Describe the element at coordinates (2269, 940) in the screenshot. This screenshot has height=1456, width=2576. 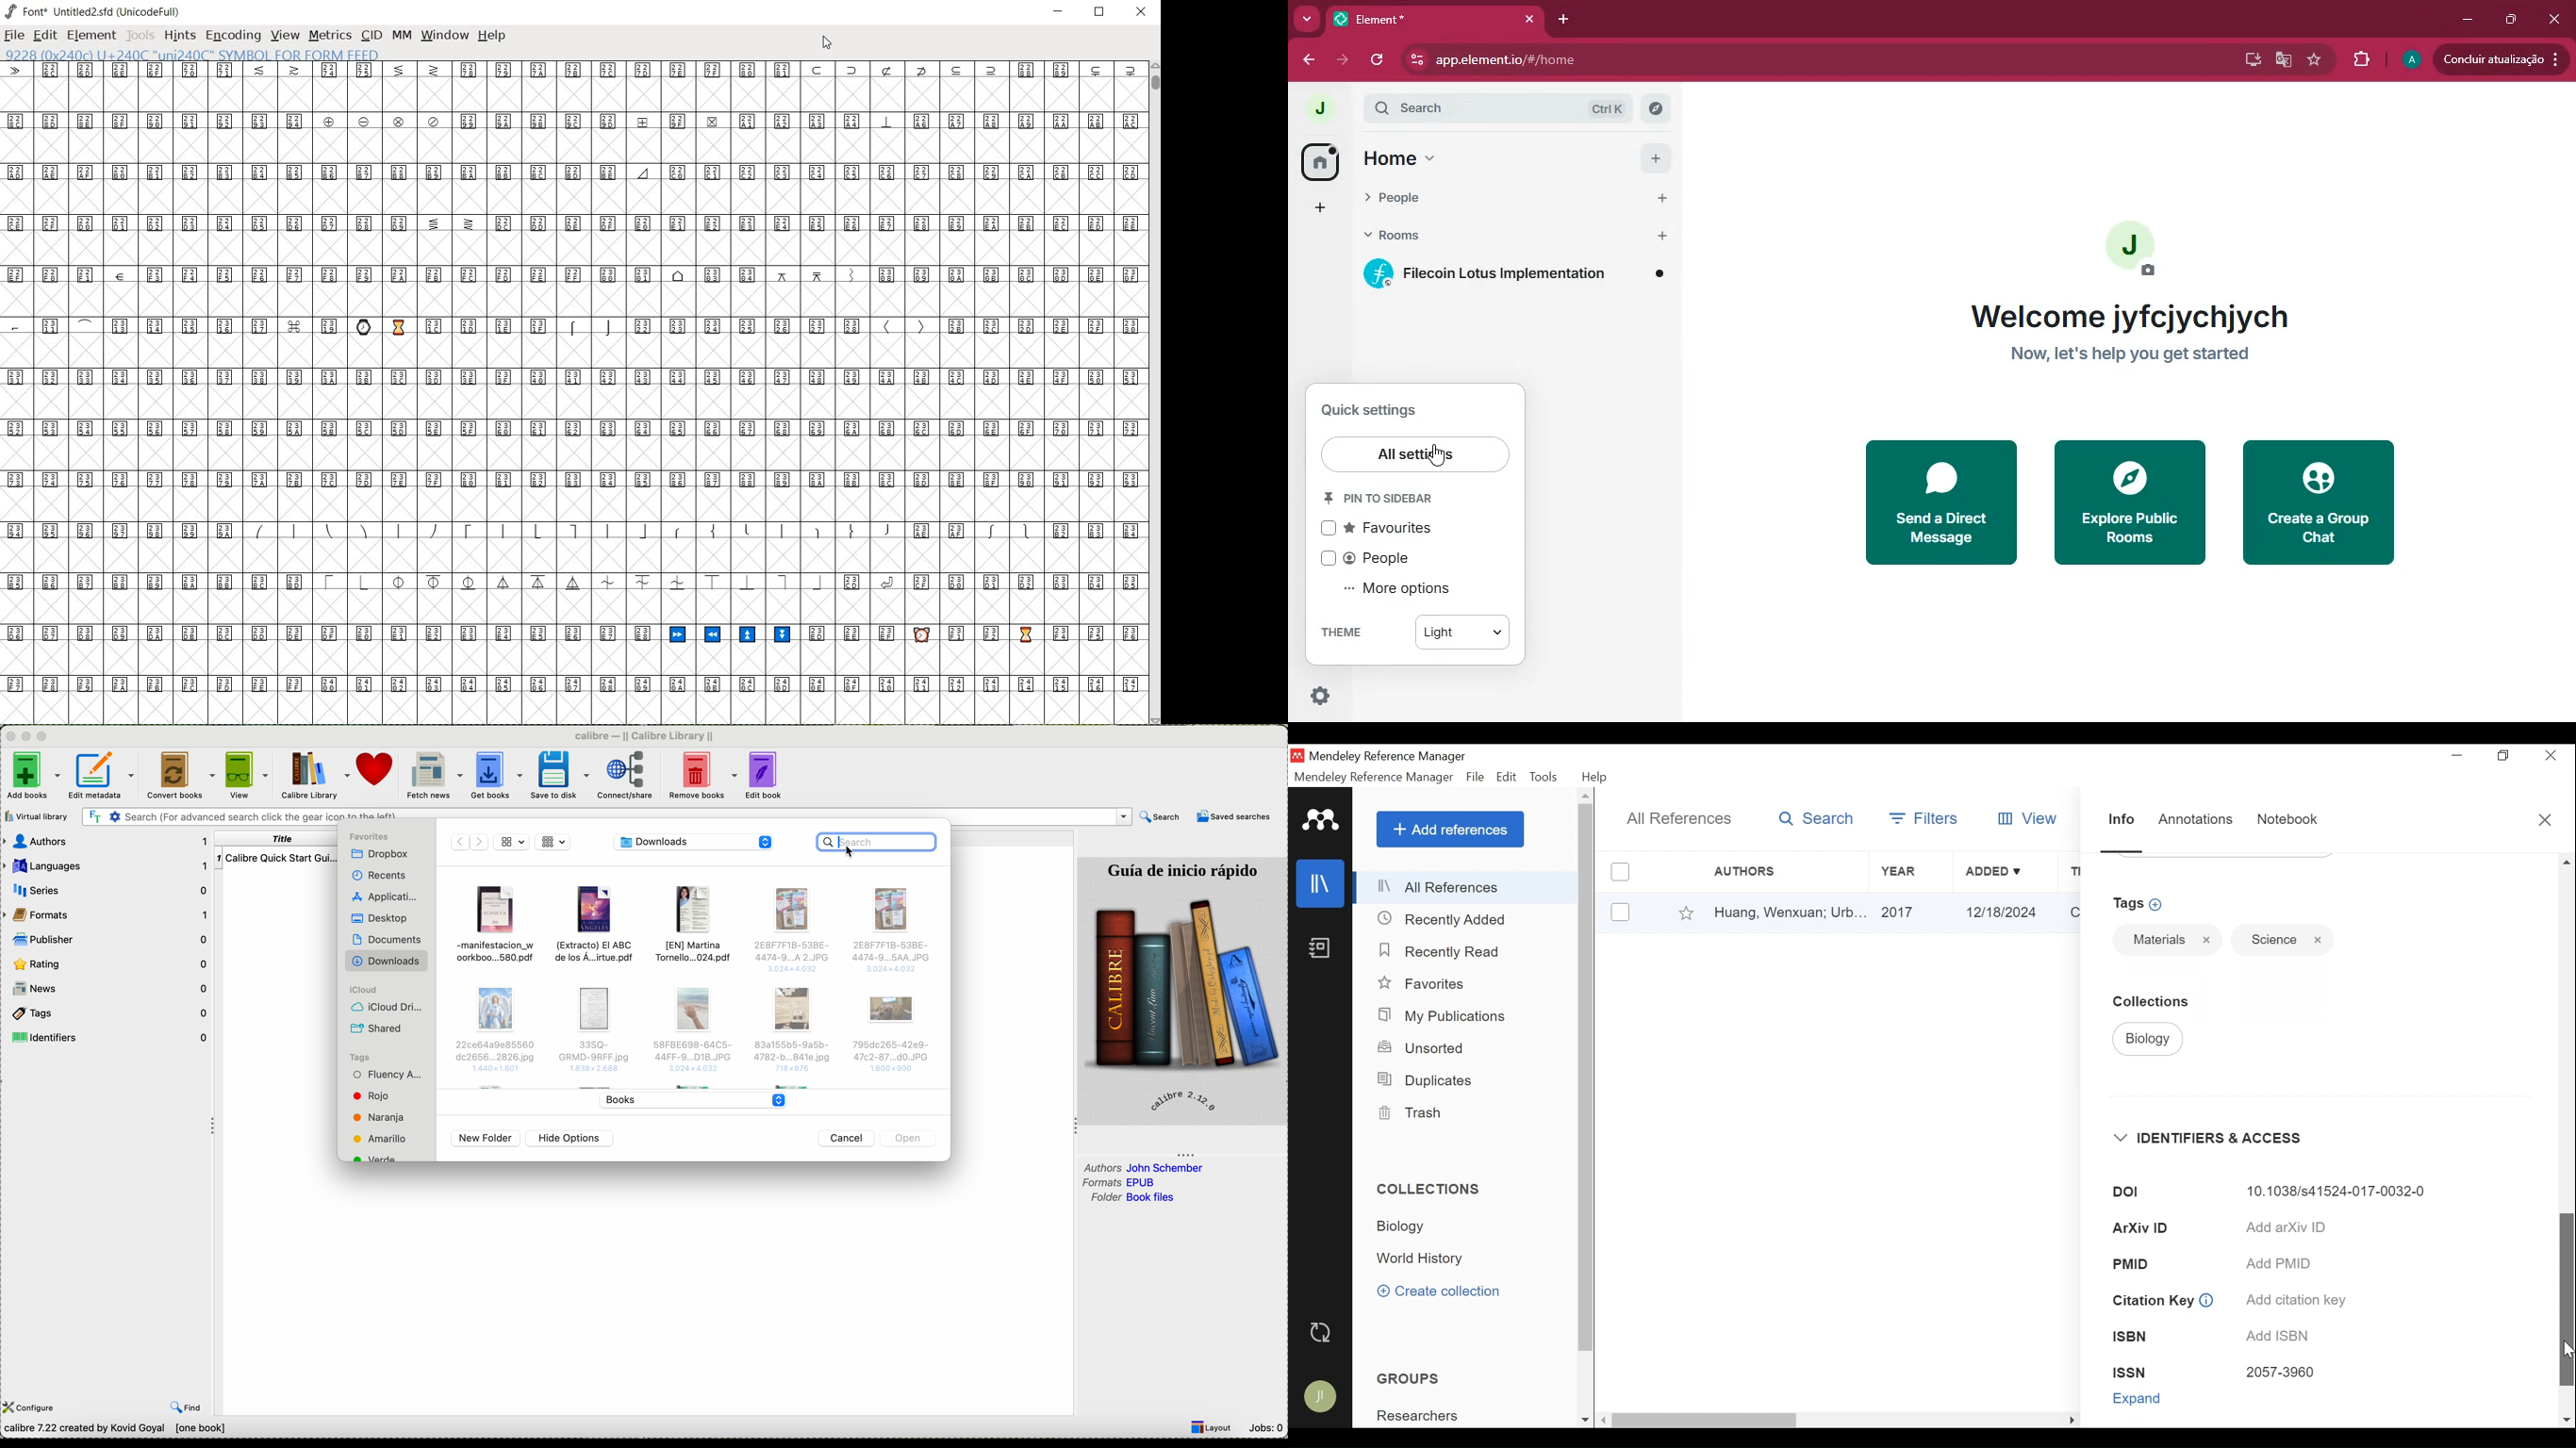
I see `Science` at that location.